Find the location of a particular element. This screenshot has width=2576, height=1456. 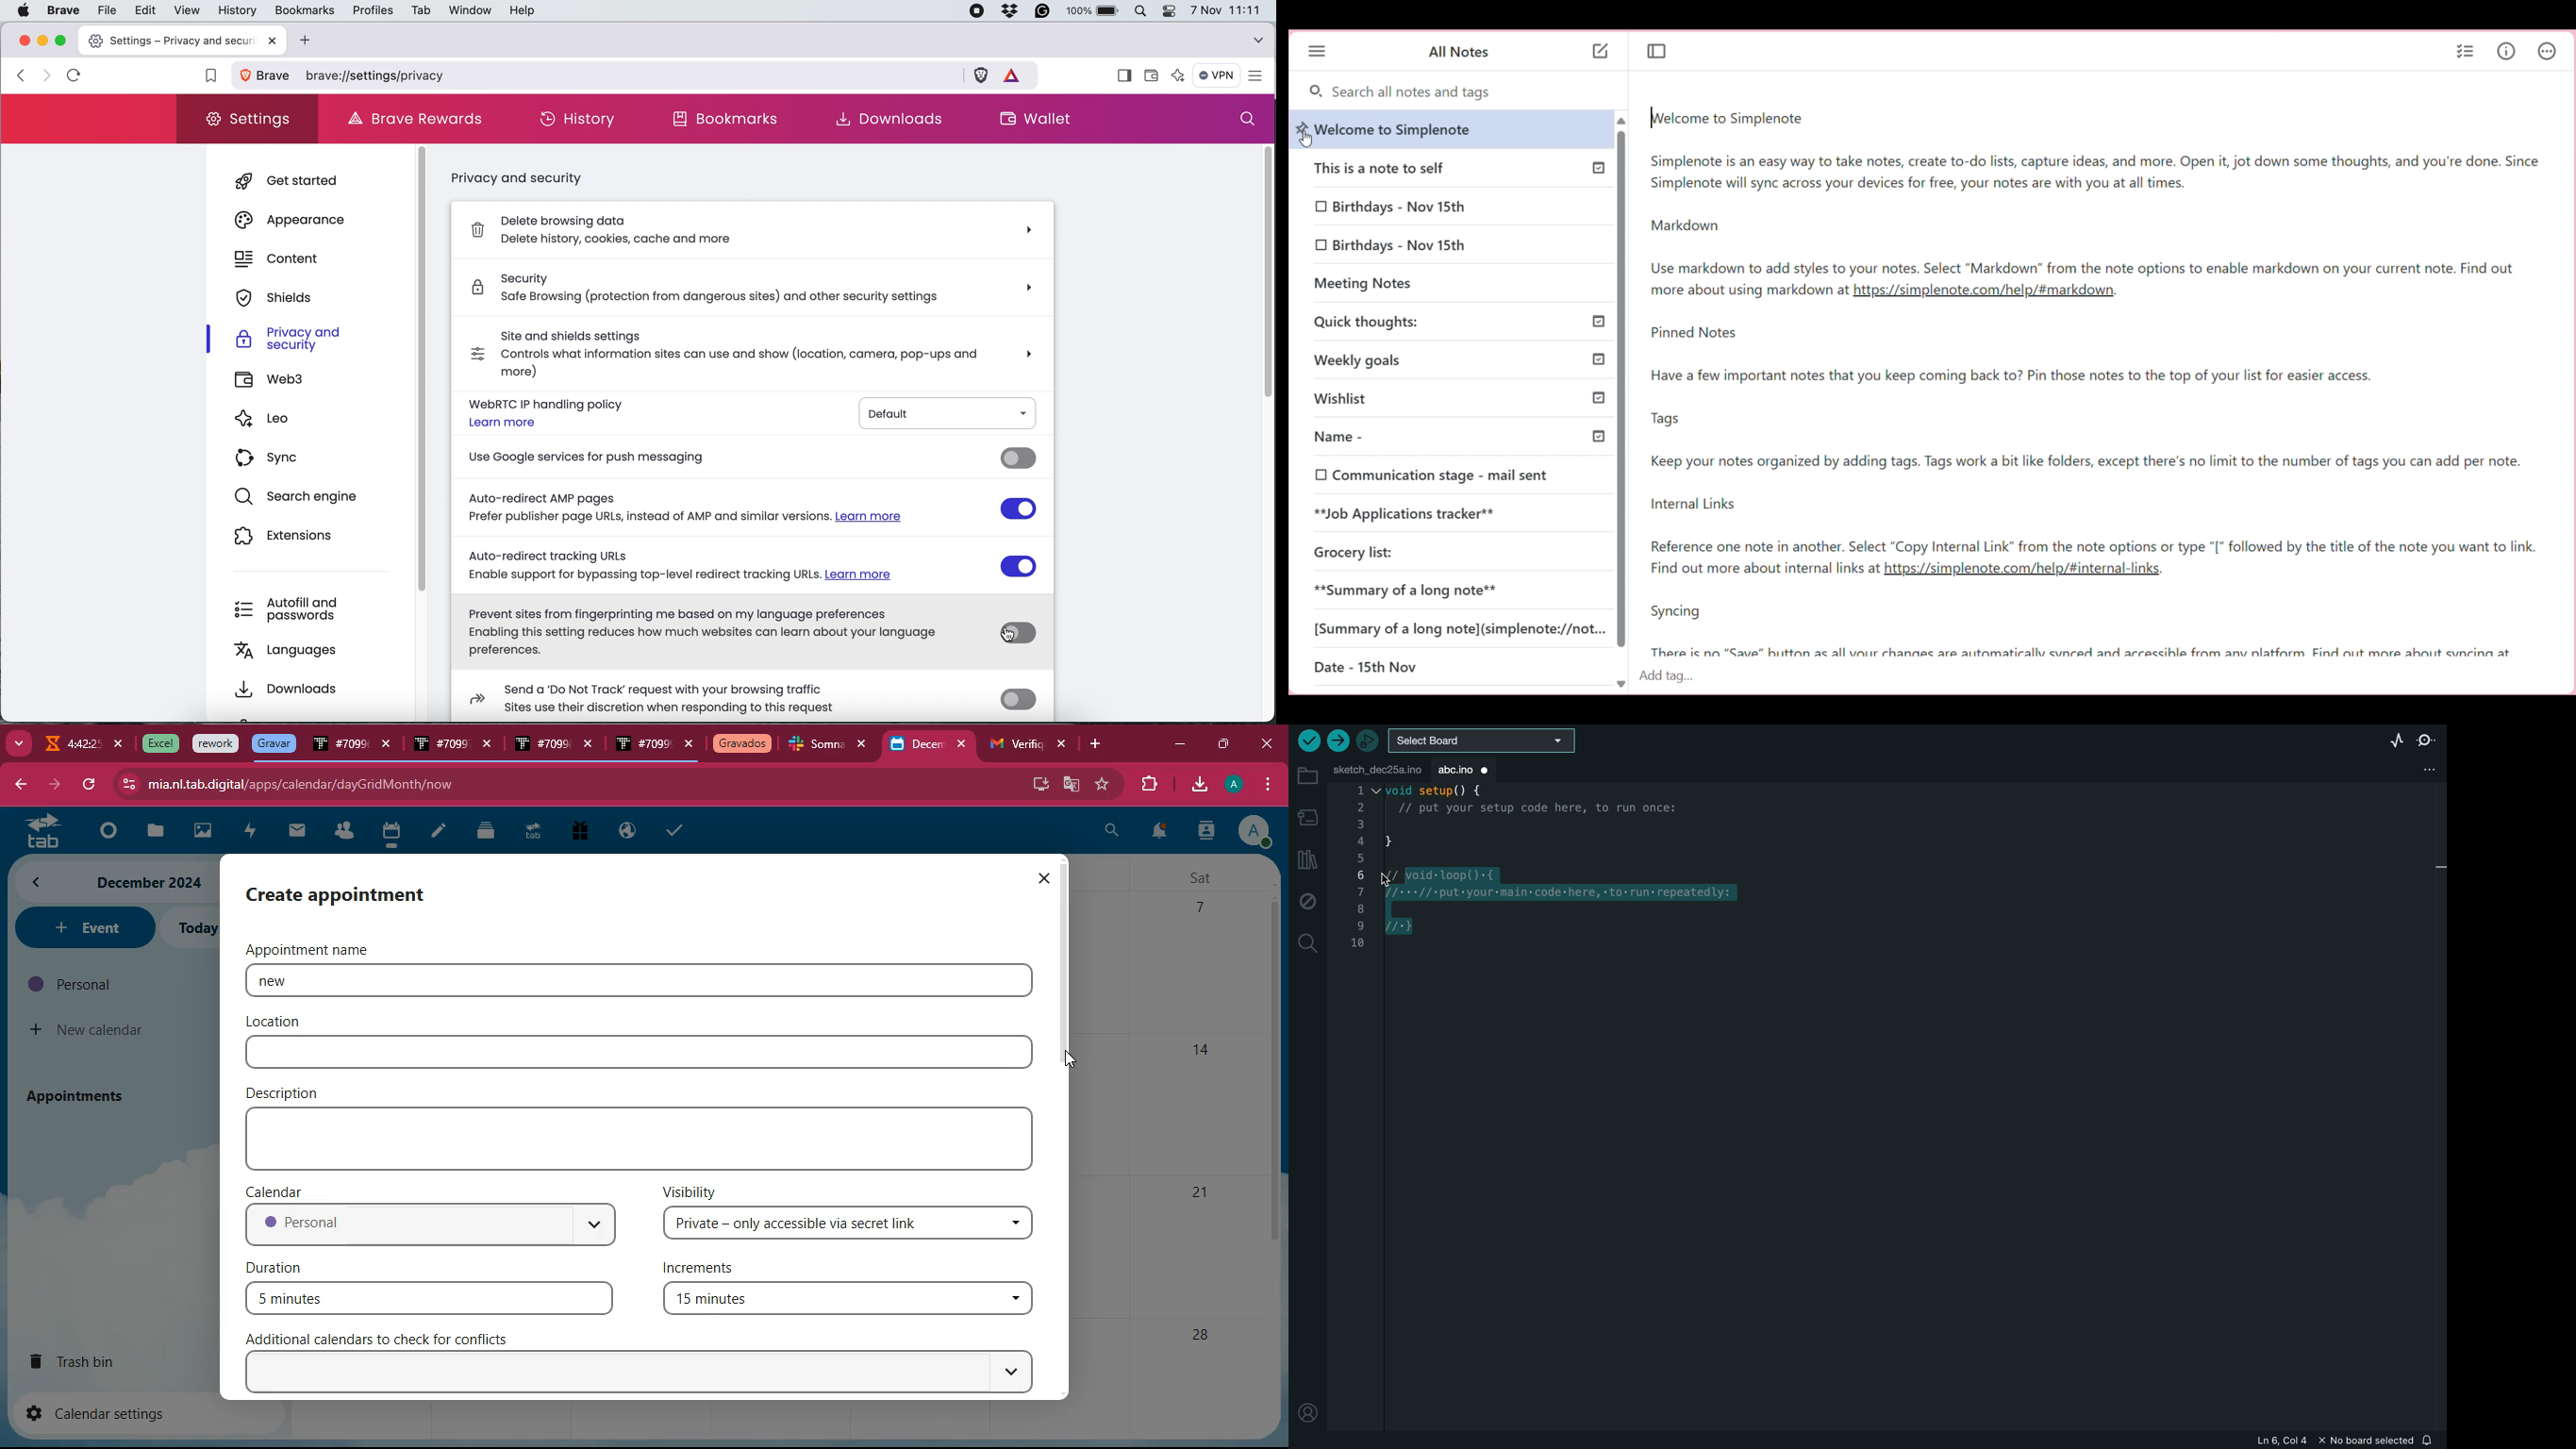

Published is located at coordinates (1594, 168).